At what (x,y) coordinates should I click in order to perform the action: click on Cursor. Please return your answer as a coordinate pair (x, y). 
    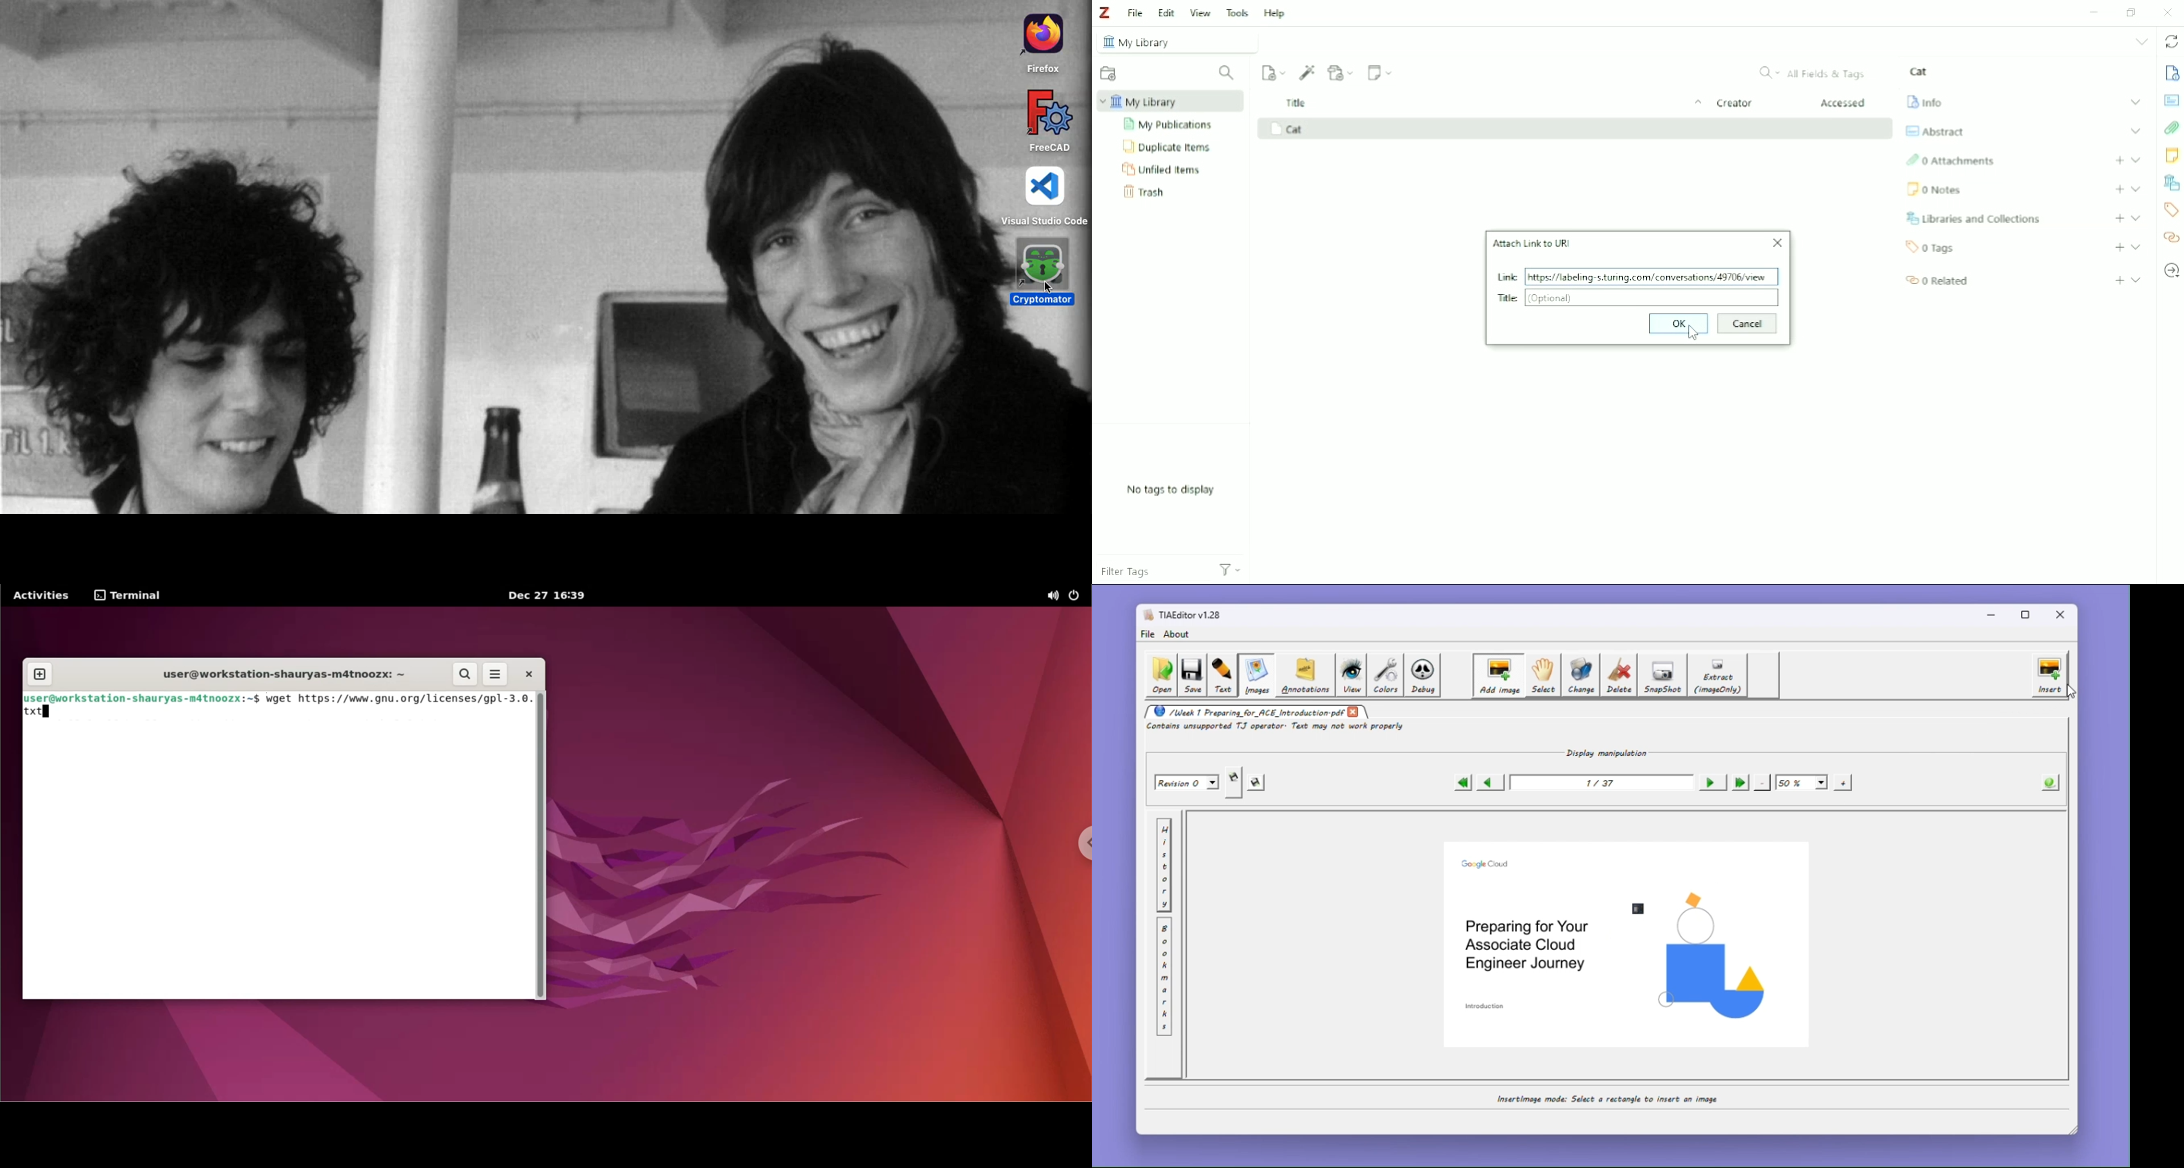
    Looking at the image, I should click on (1694, 333).